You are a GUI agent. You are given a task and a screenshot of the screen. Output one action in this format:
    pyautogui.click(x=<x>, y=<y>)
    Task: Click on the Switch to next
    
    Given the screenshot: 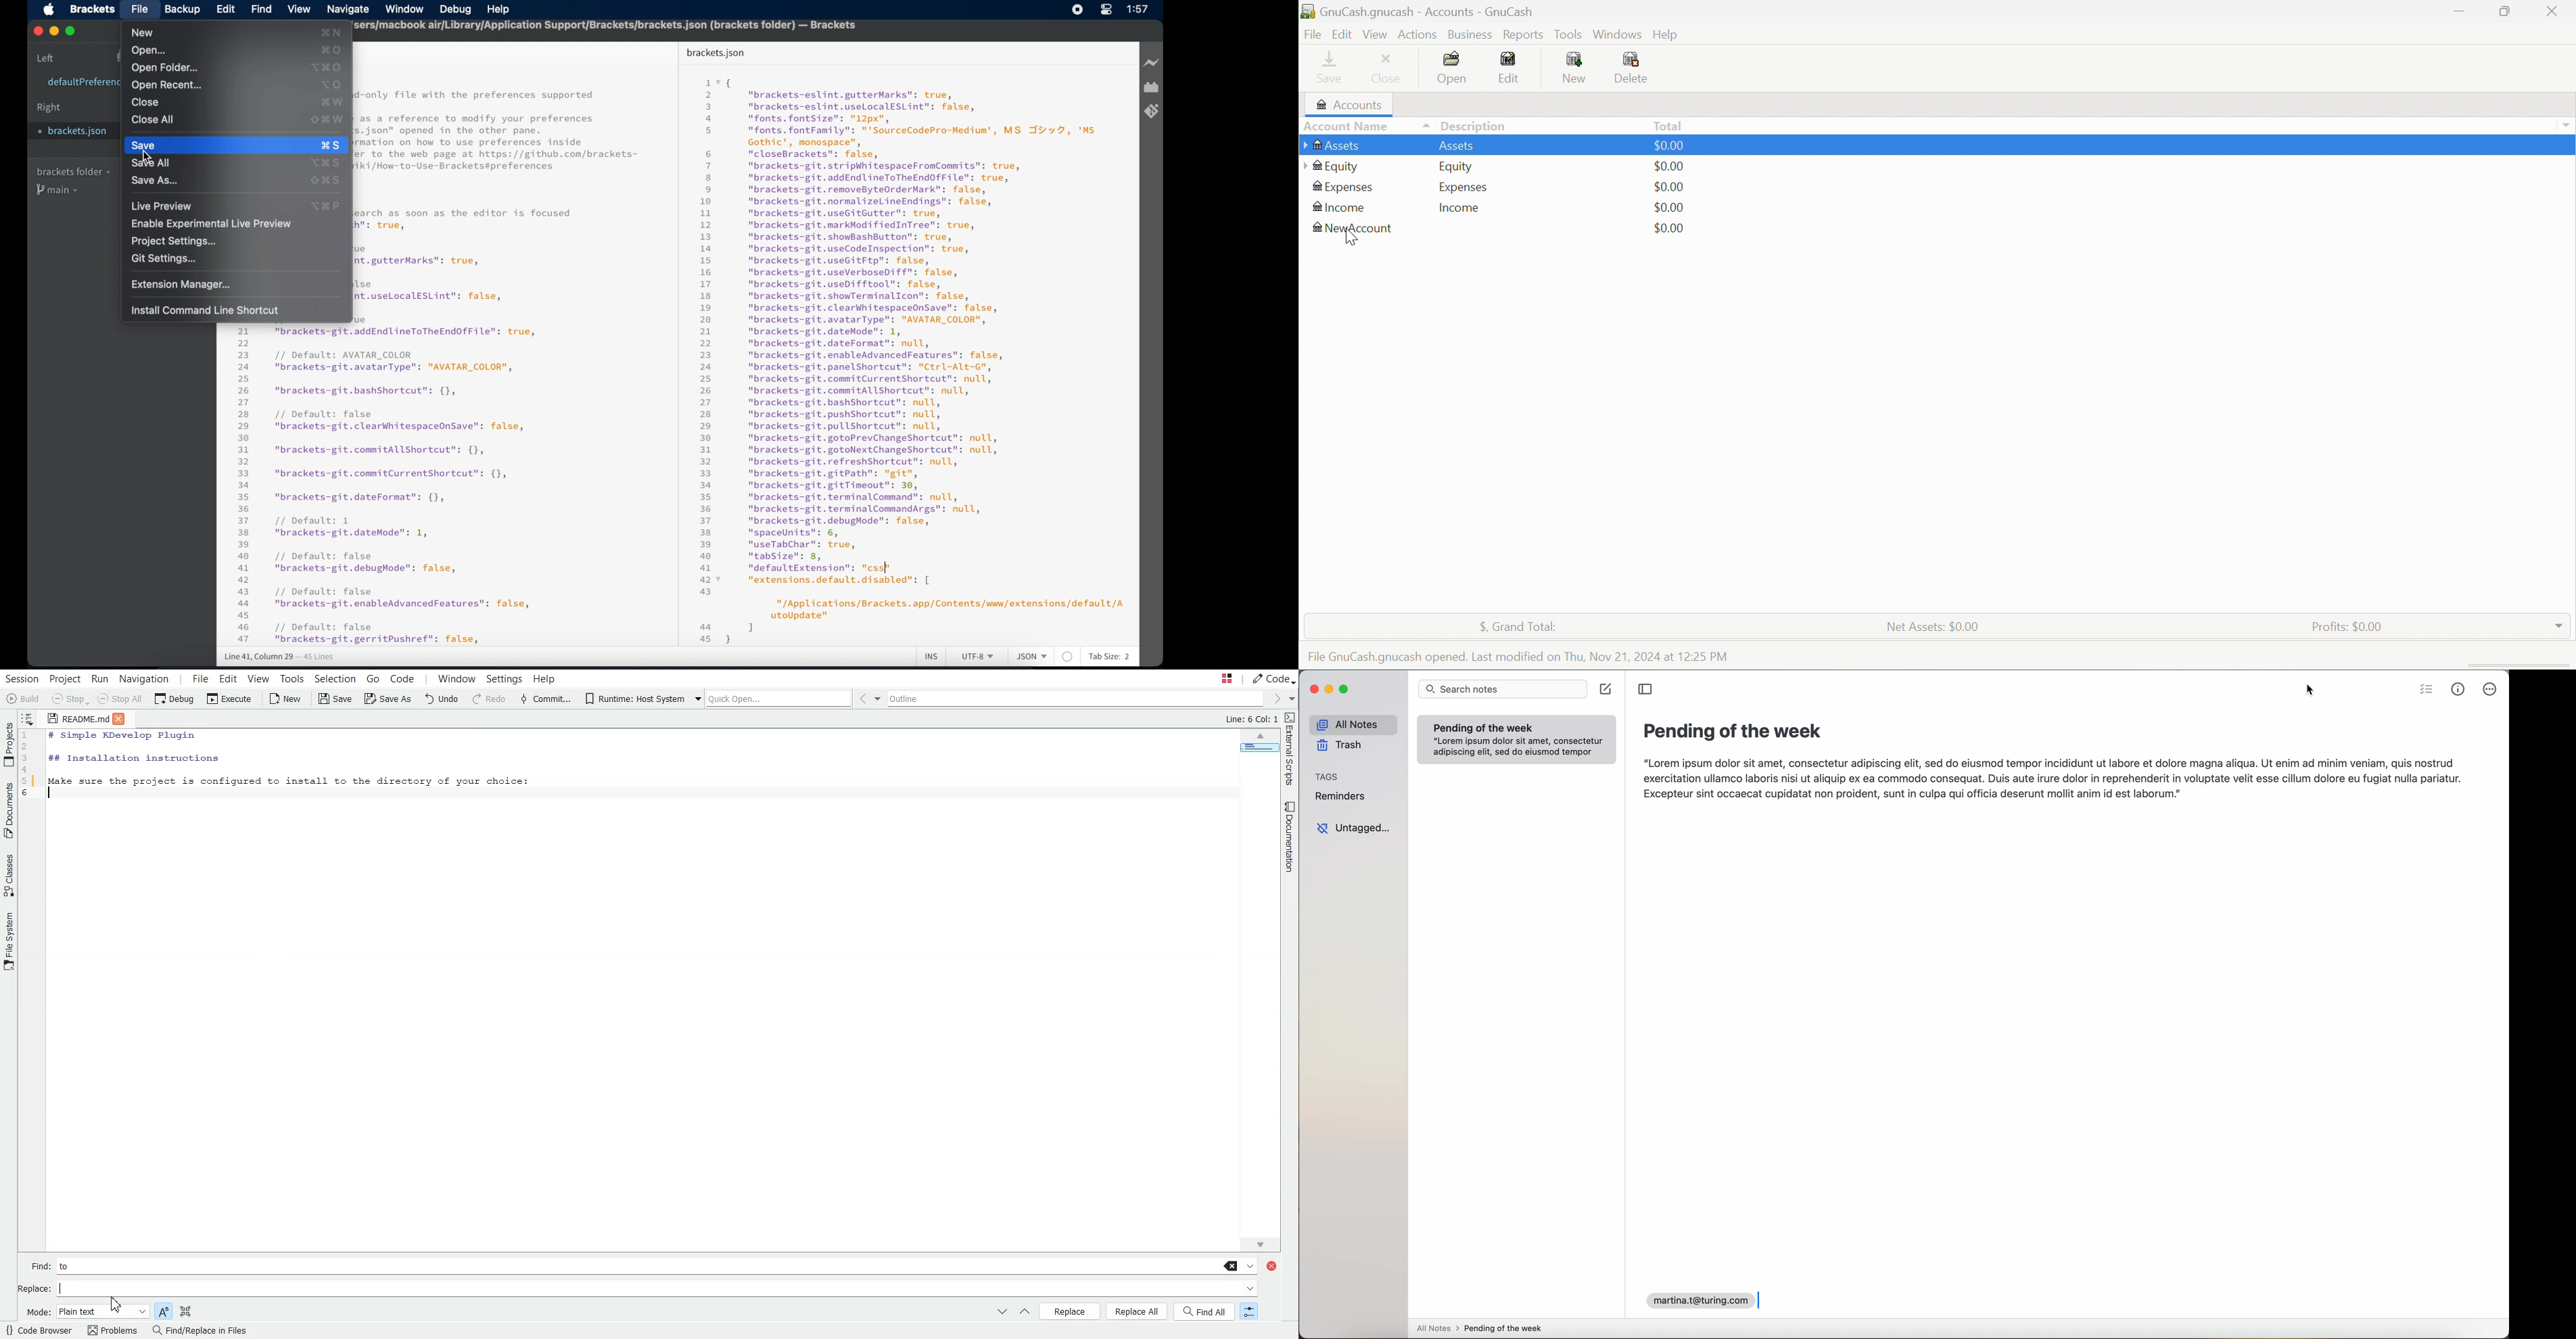 What is the action you would take?
    pyautogui.click(x=1002, y=1312)
    